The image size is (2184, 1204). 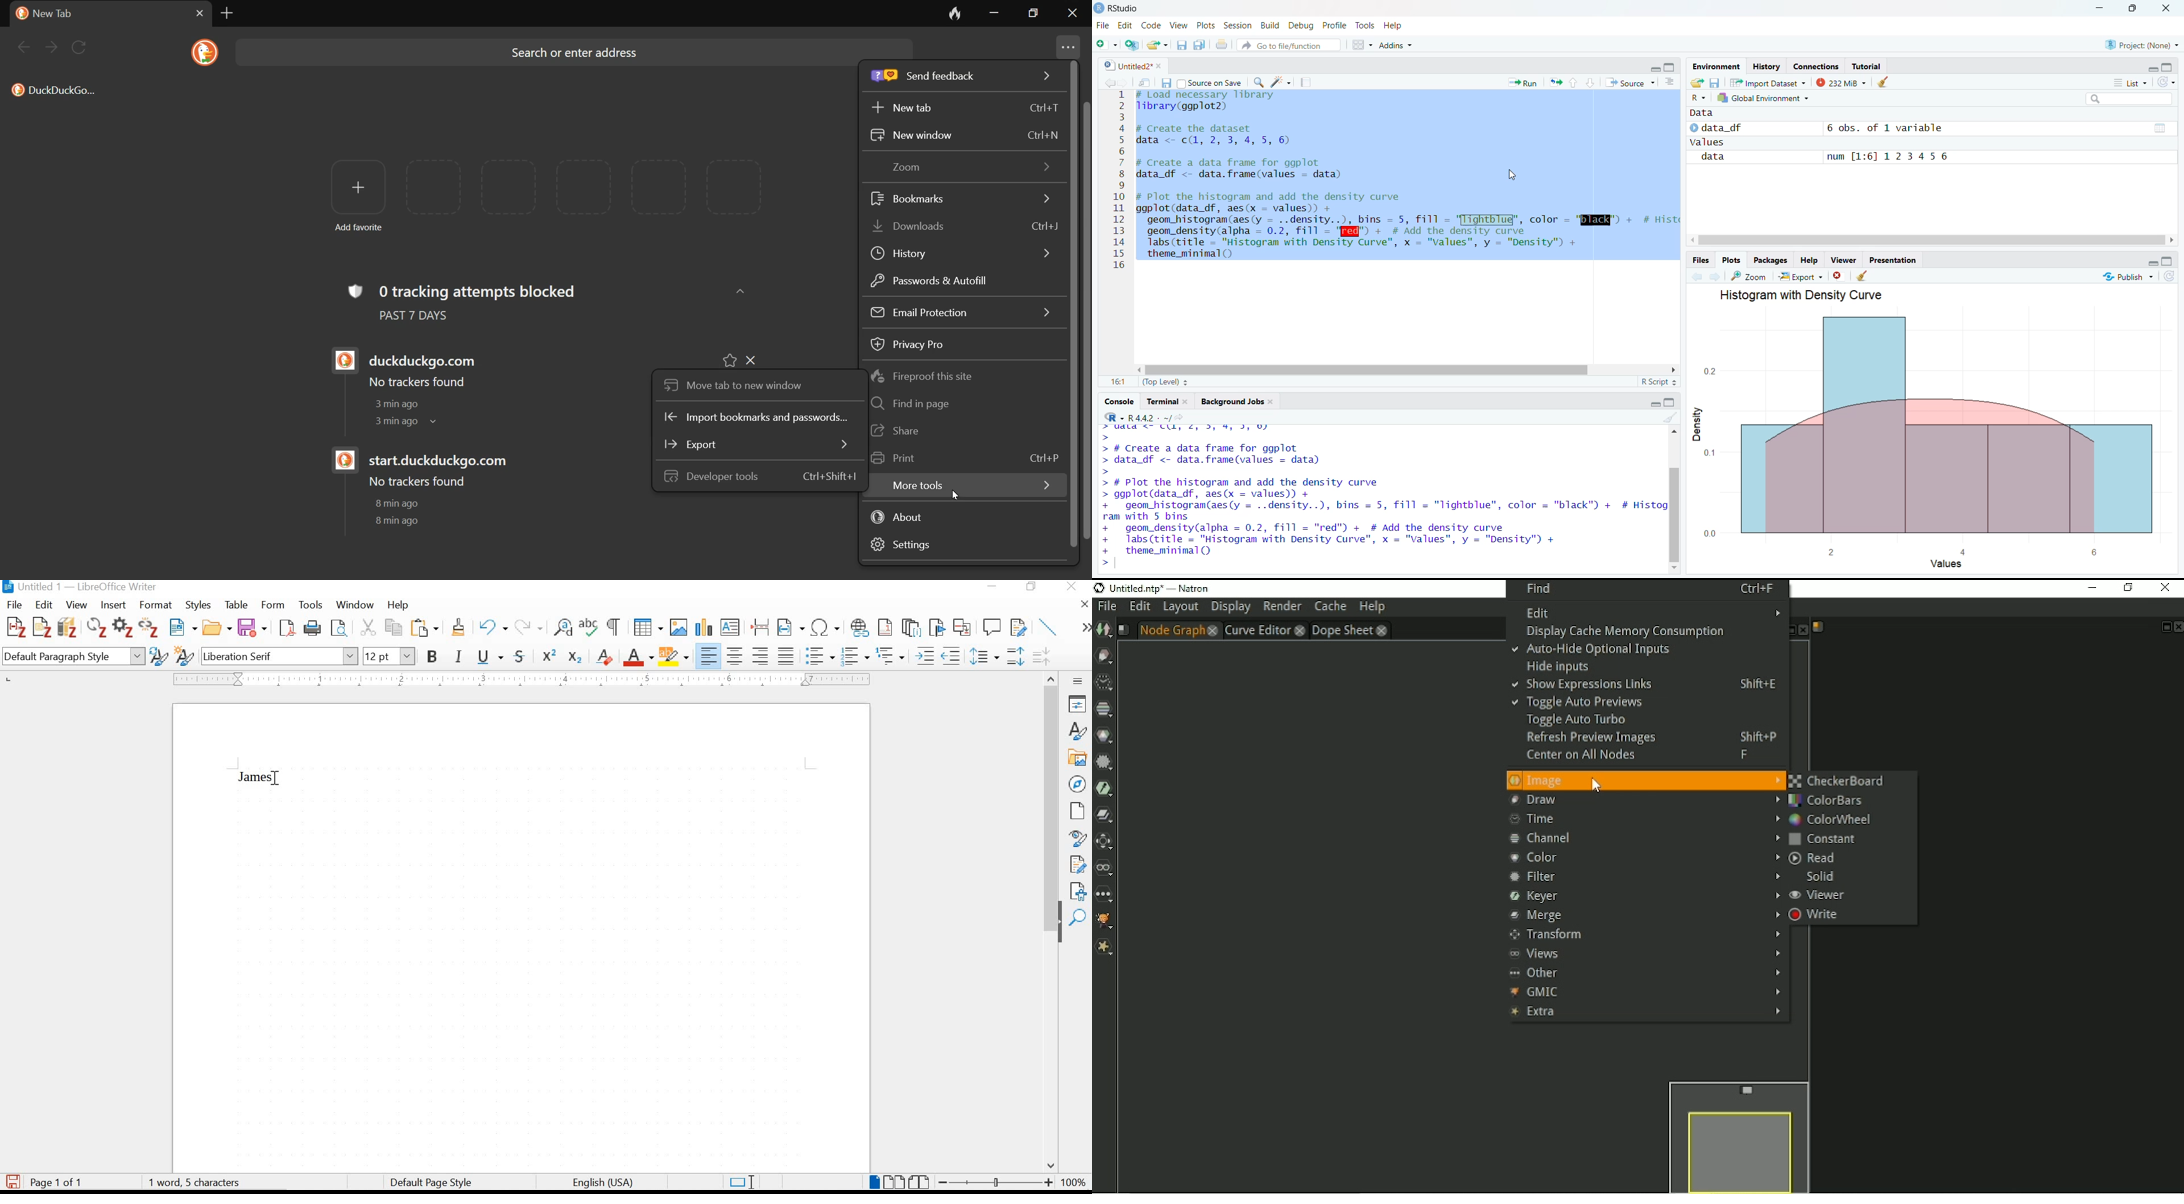 I want to click on Add favorite, so click(x=362, y=229).